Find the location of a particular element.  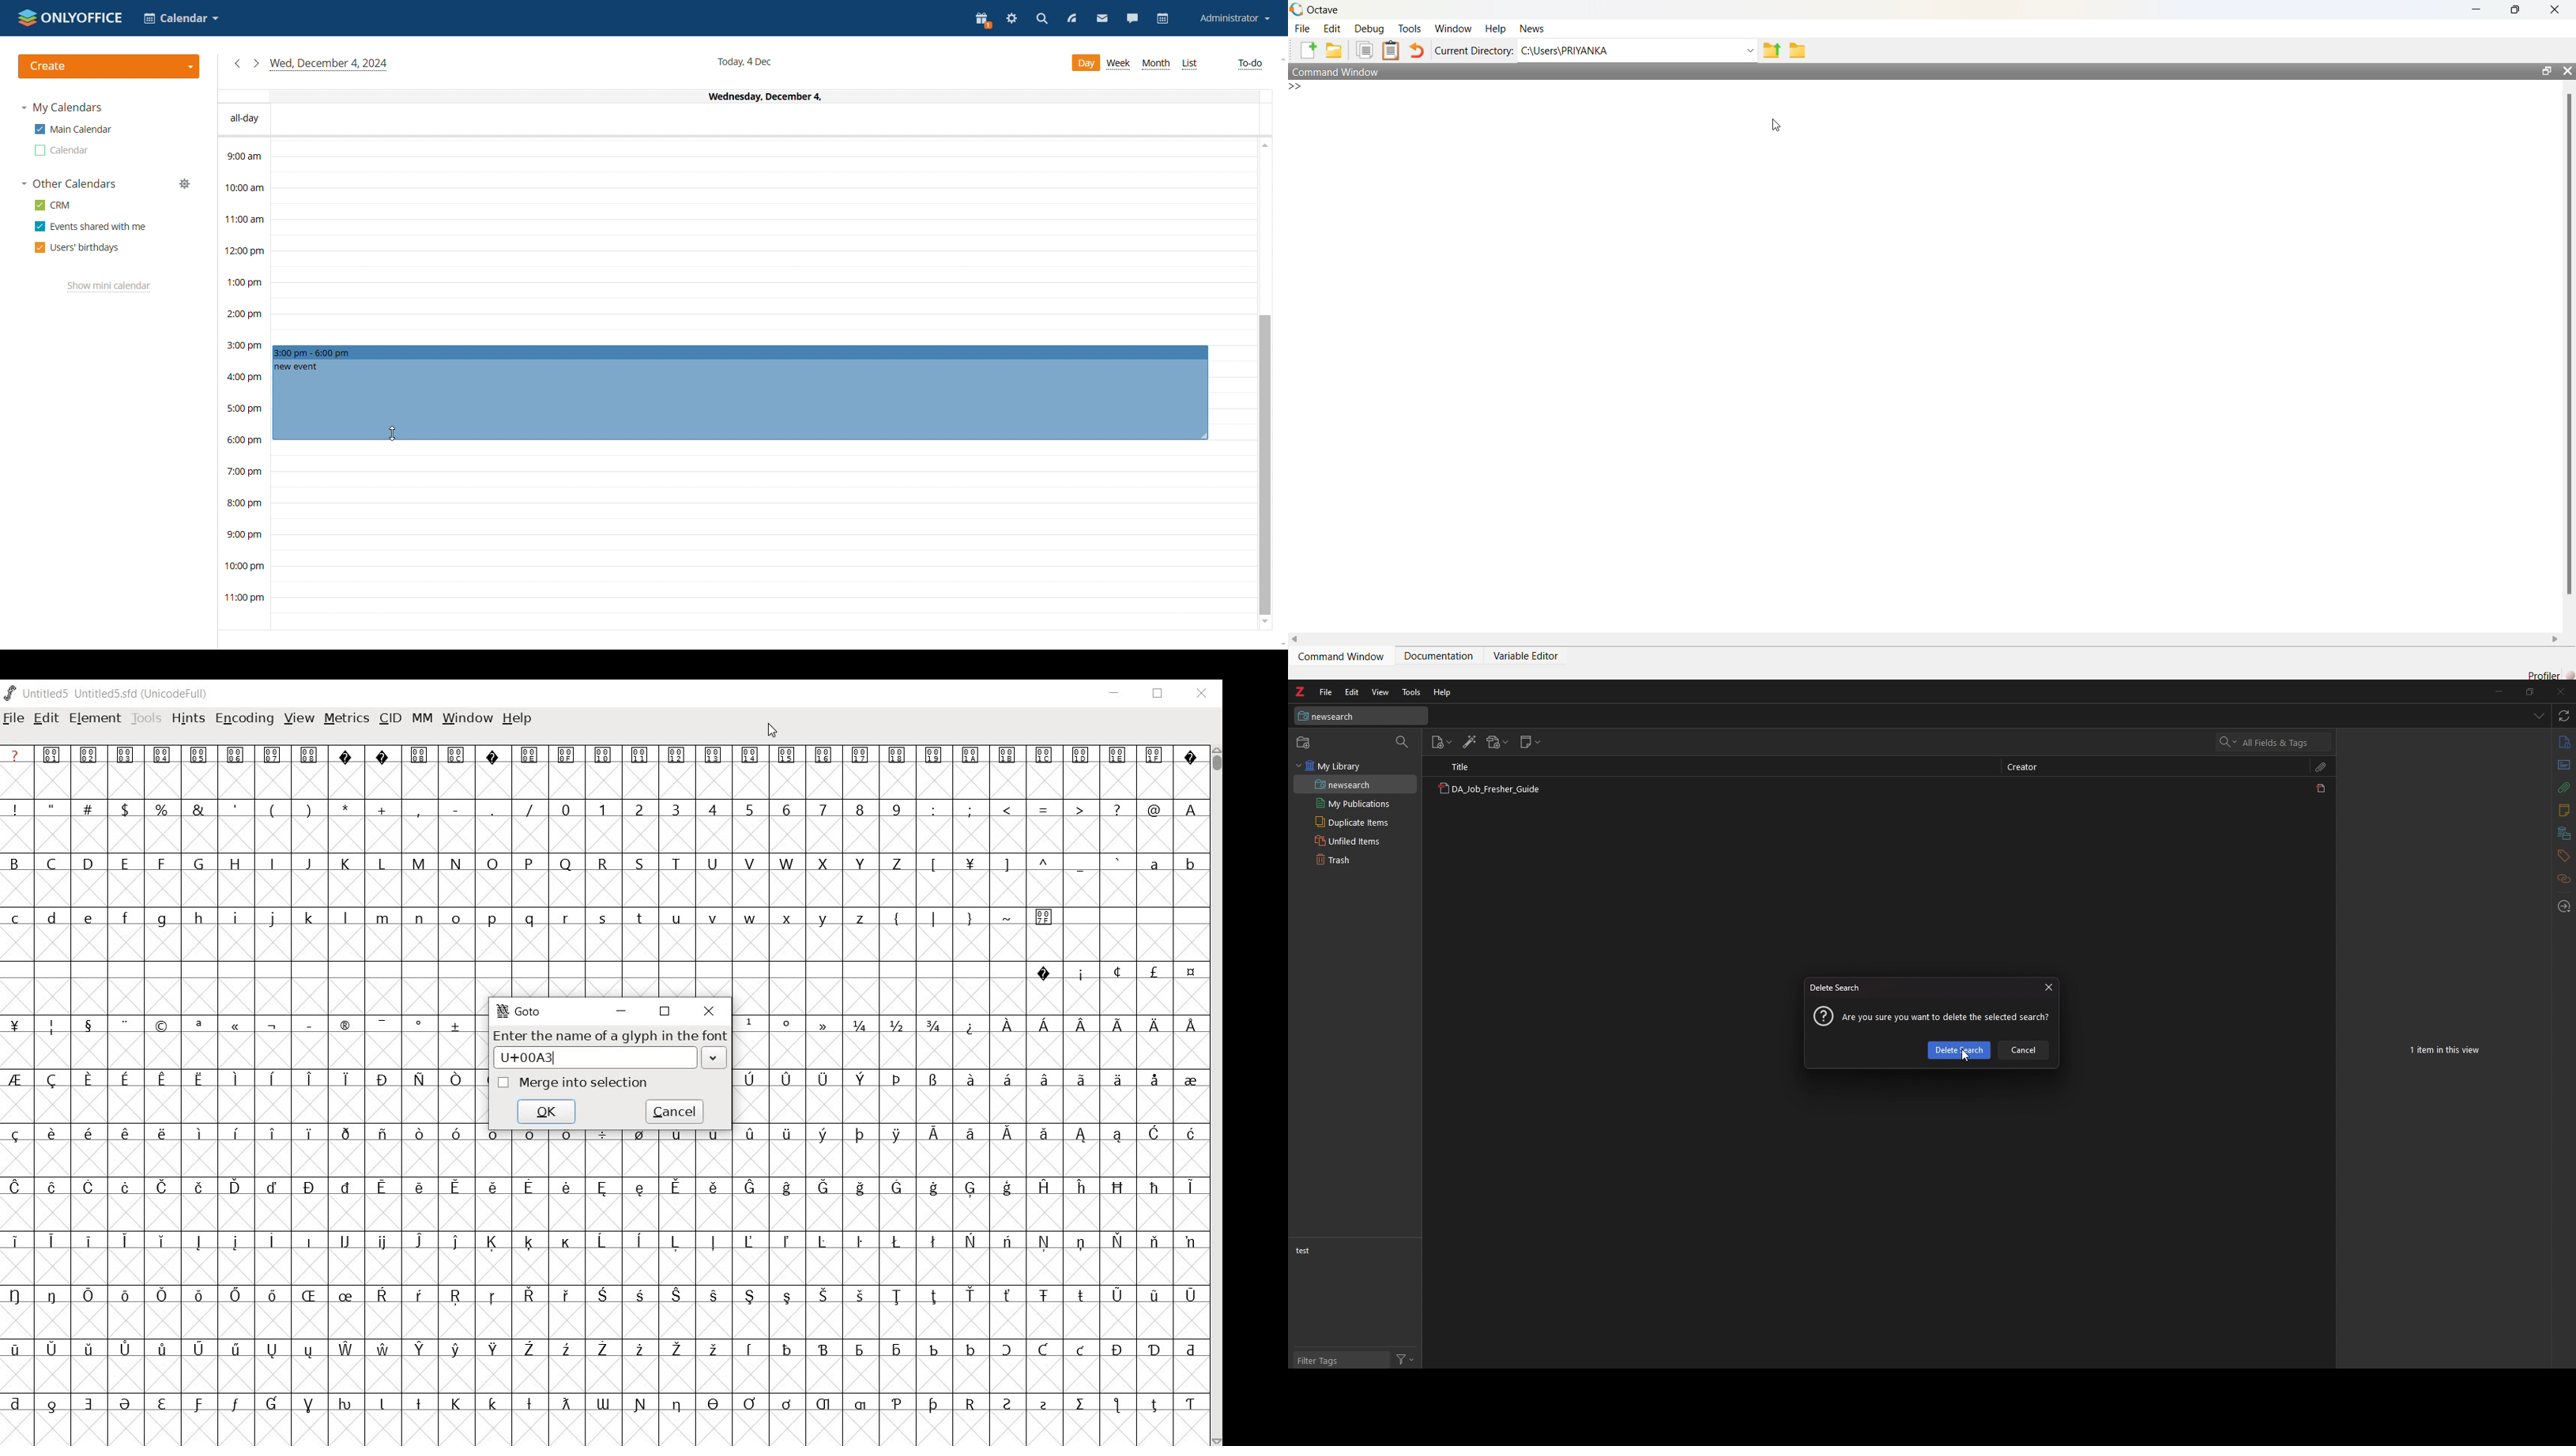

 is located at coordinates (493, 1403).